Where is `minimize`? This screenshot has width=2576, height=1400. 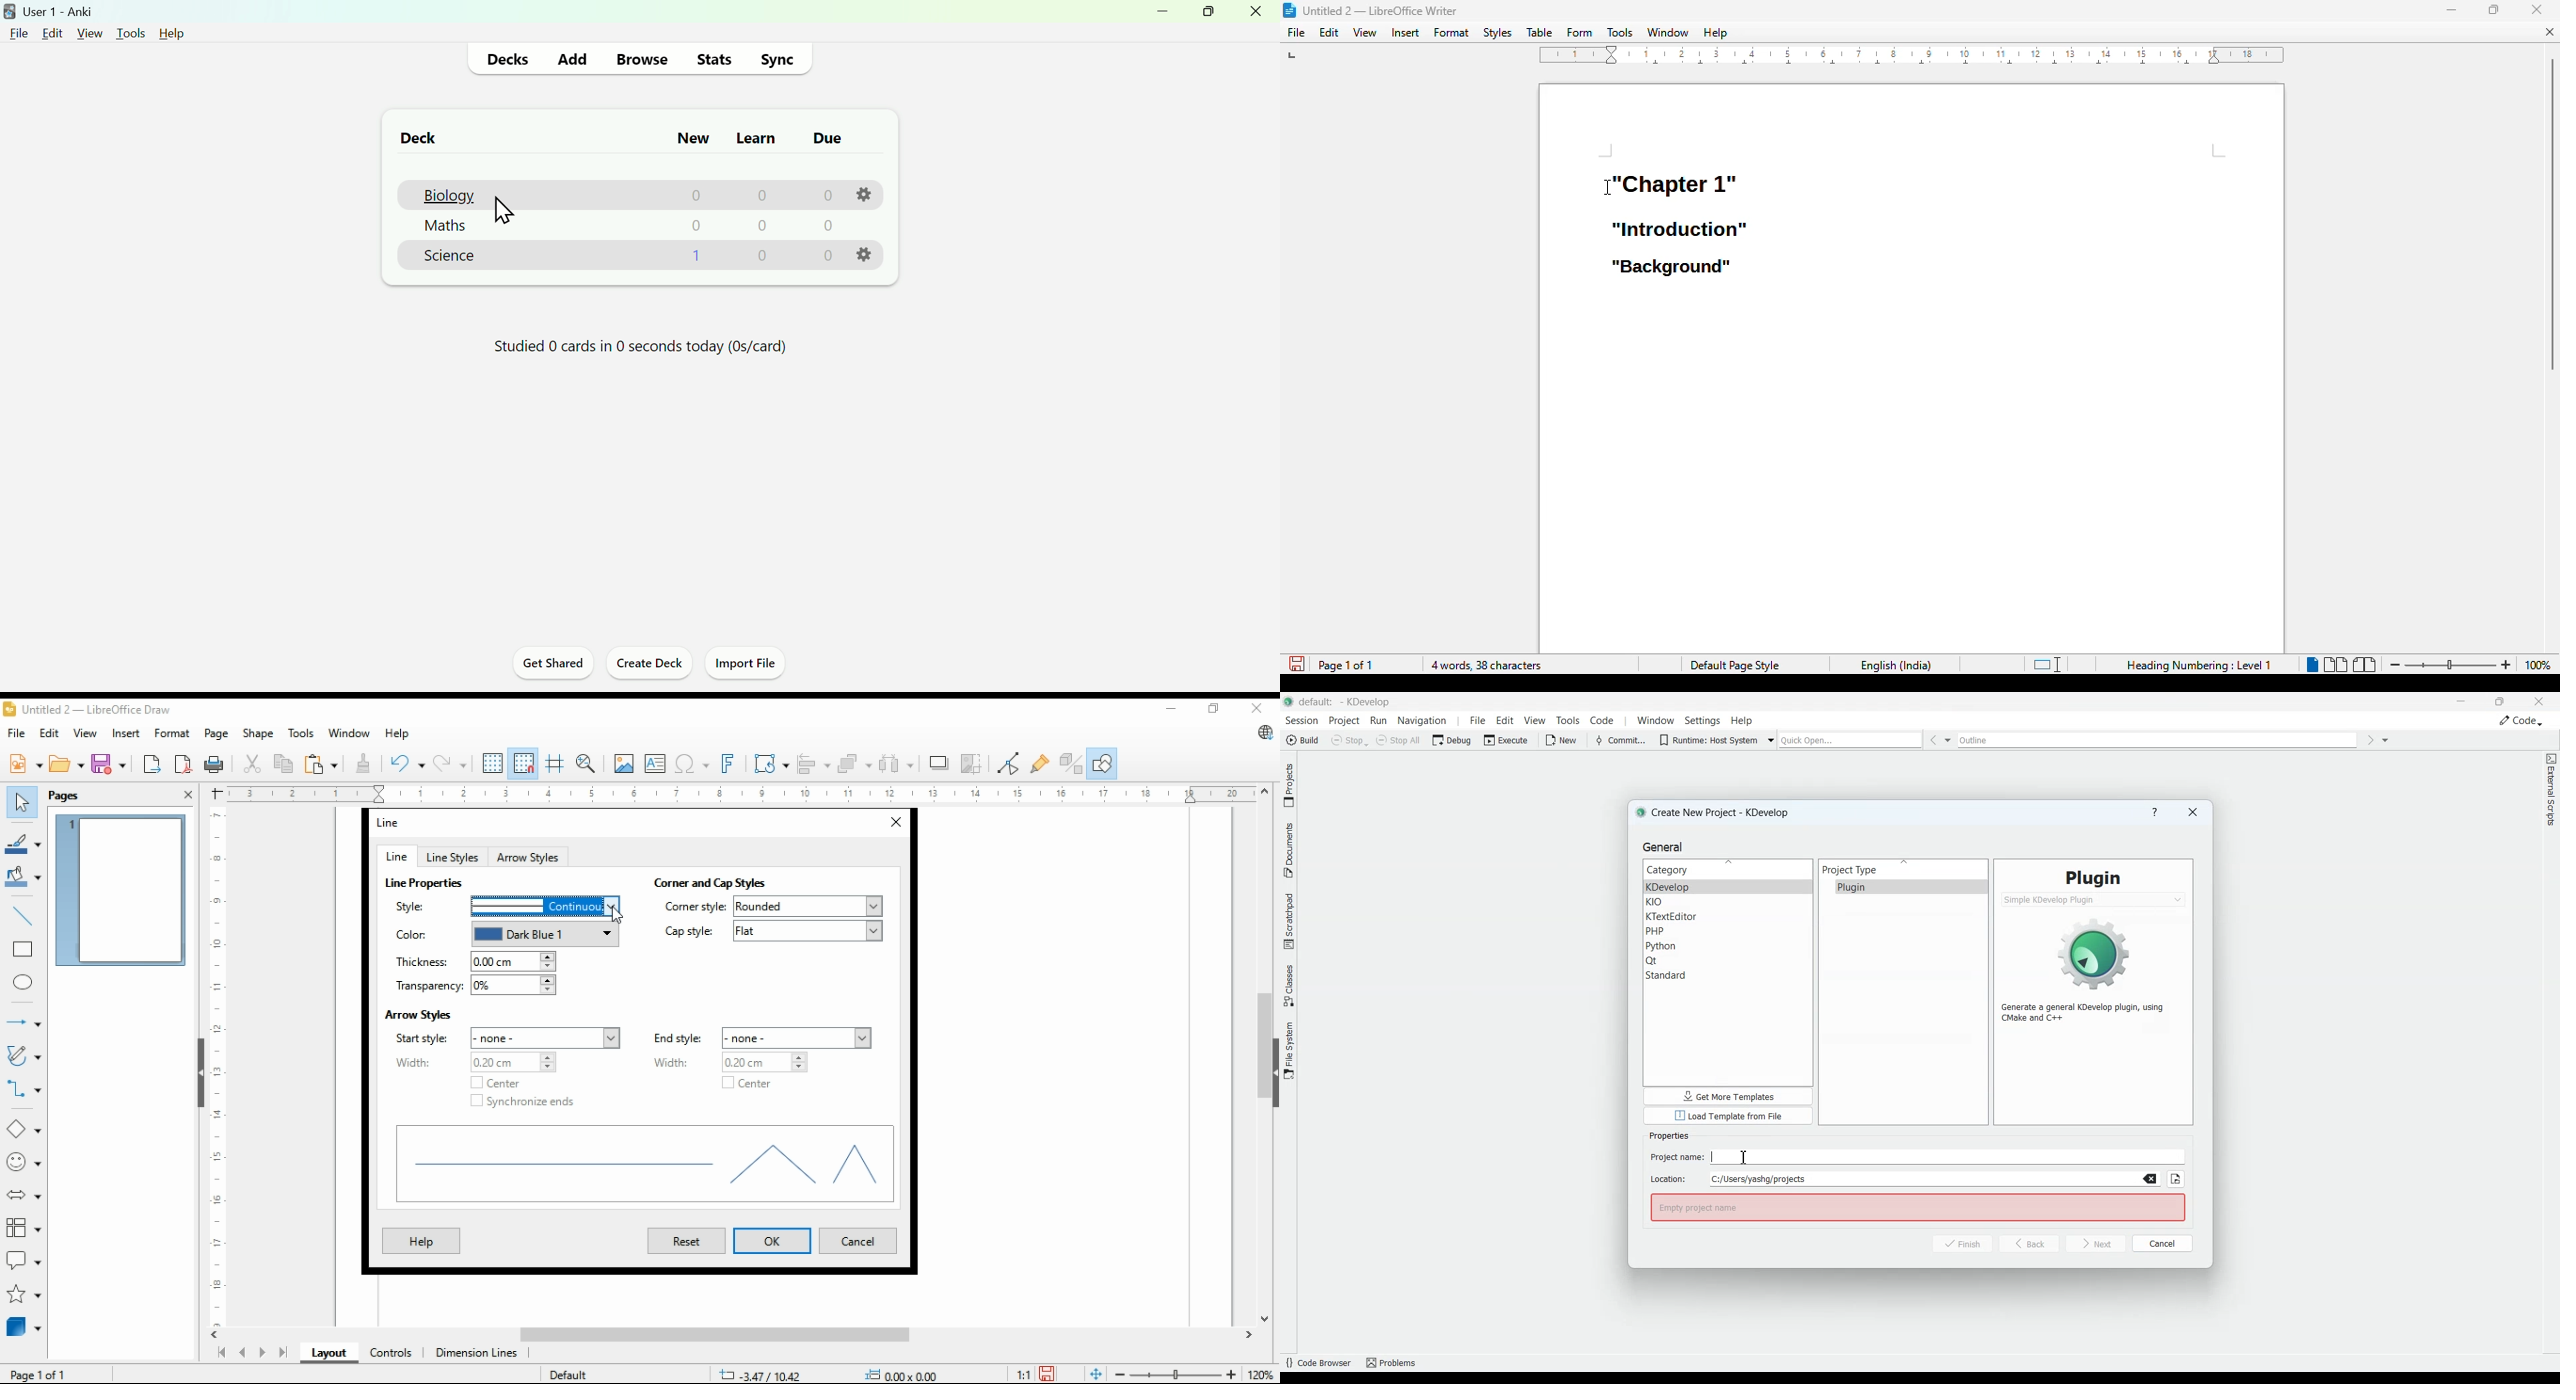
minimize is located at coordinates (2452, 10).